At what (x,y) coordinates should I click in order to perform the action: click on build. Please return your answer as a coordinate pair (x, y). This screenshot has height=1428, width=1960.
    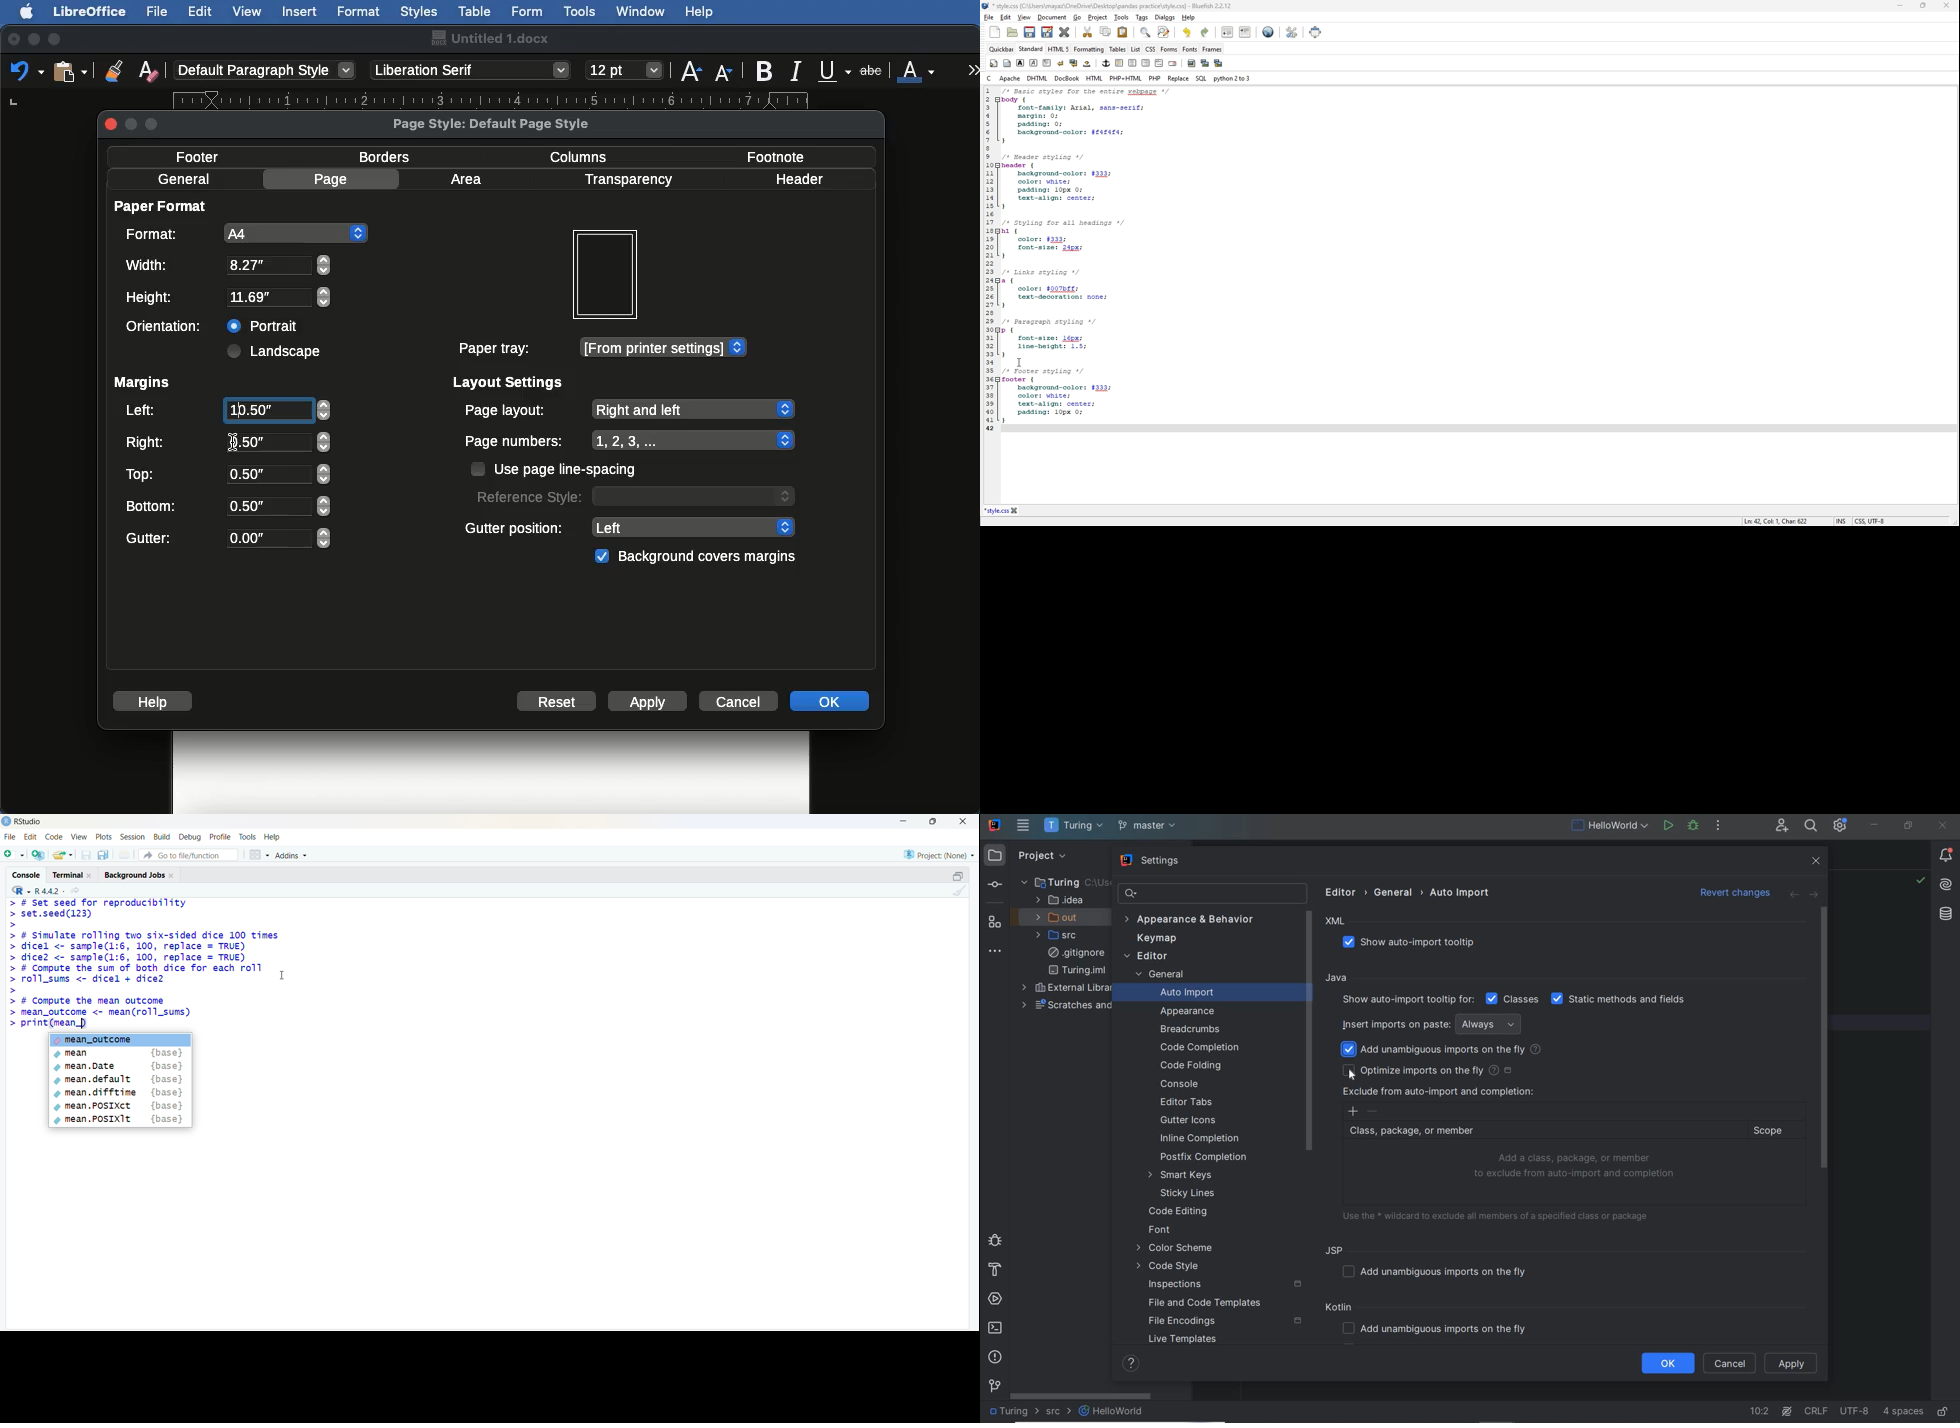
    Looking at the image, I should click on (161, 837).